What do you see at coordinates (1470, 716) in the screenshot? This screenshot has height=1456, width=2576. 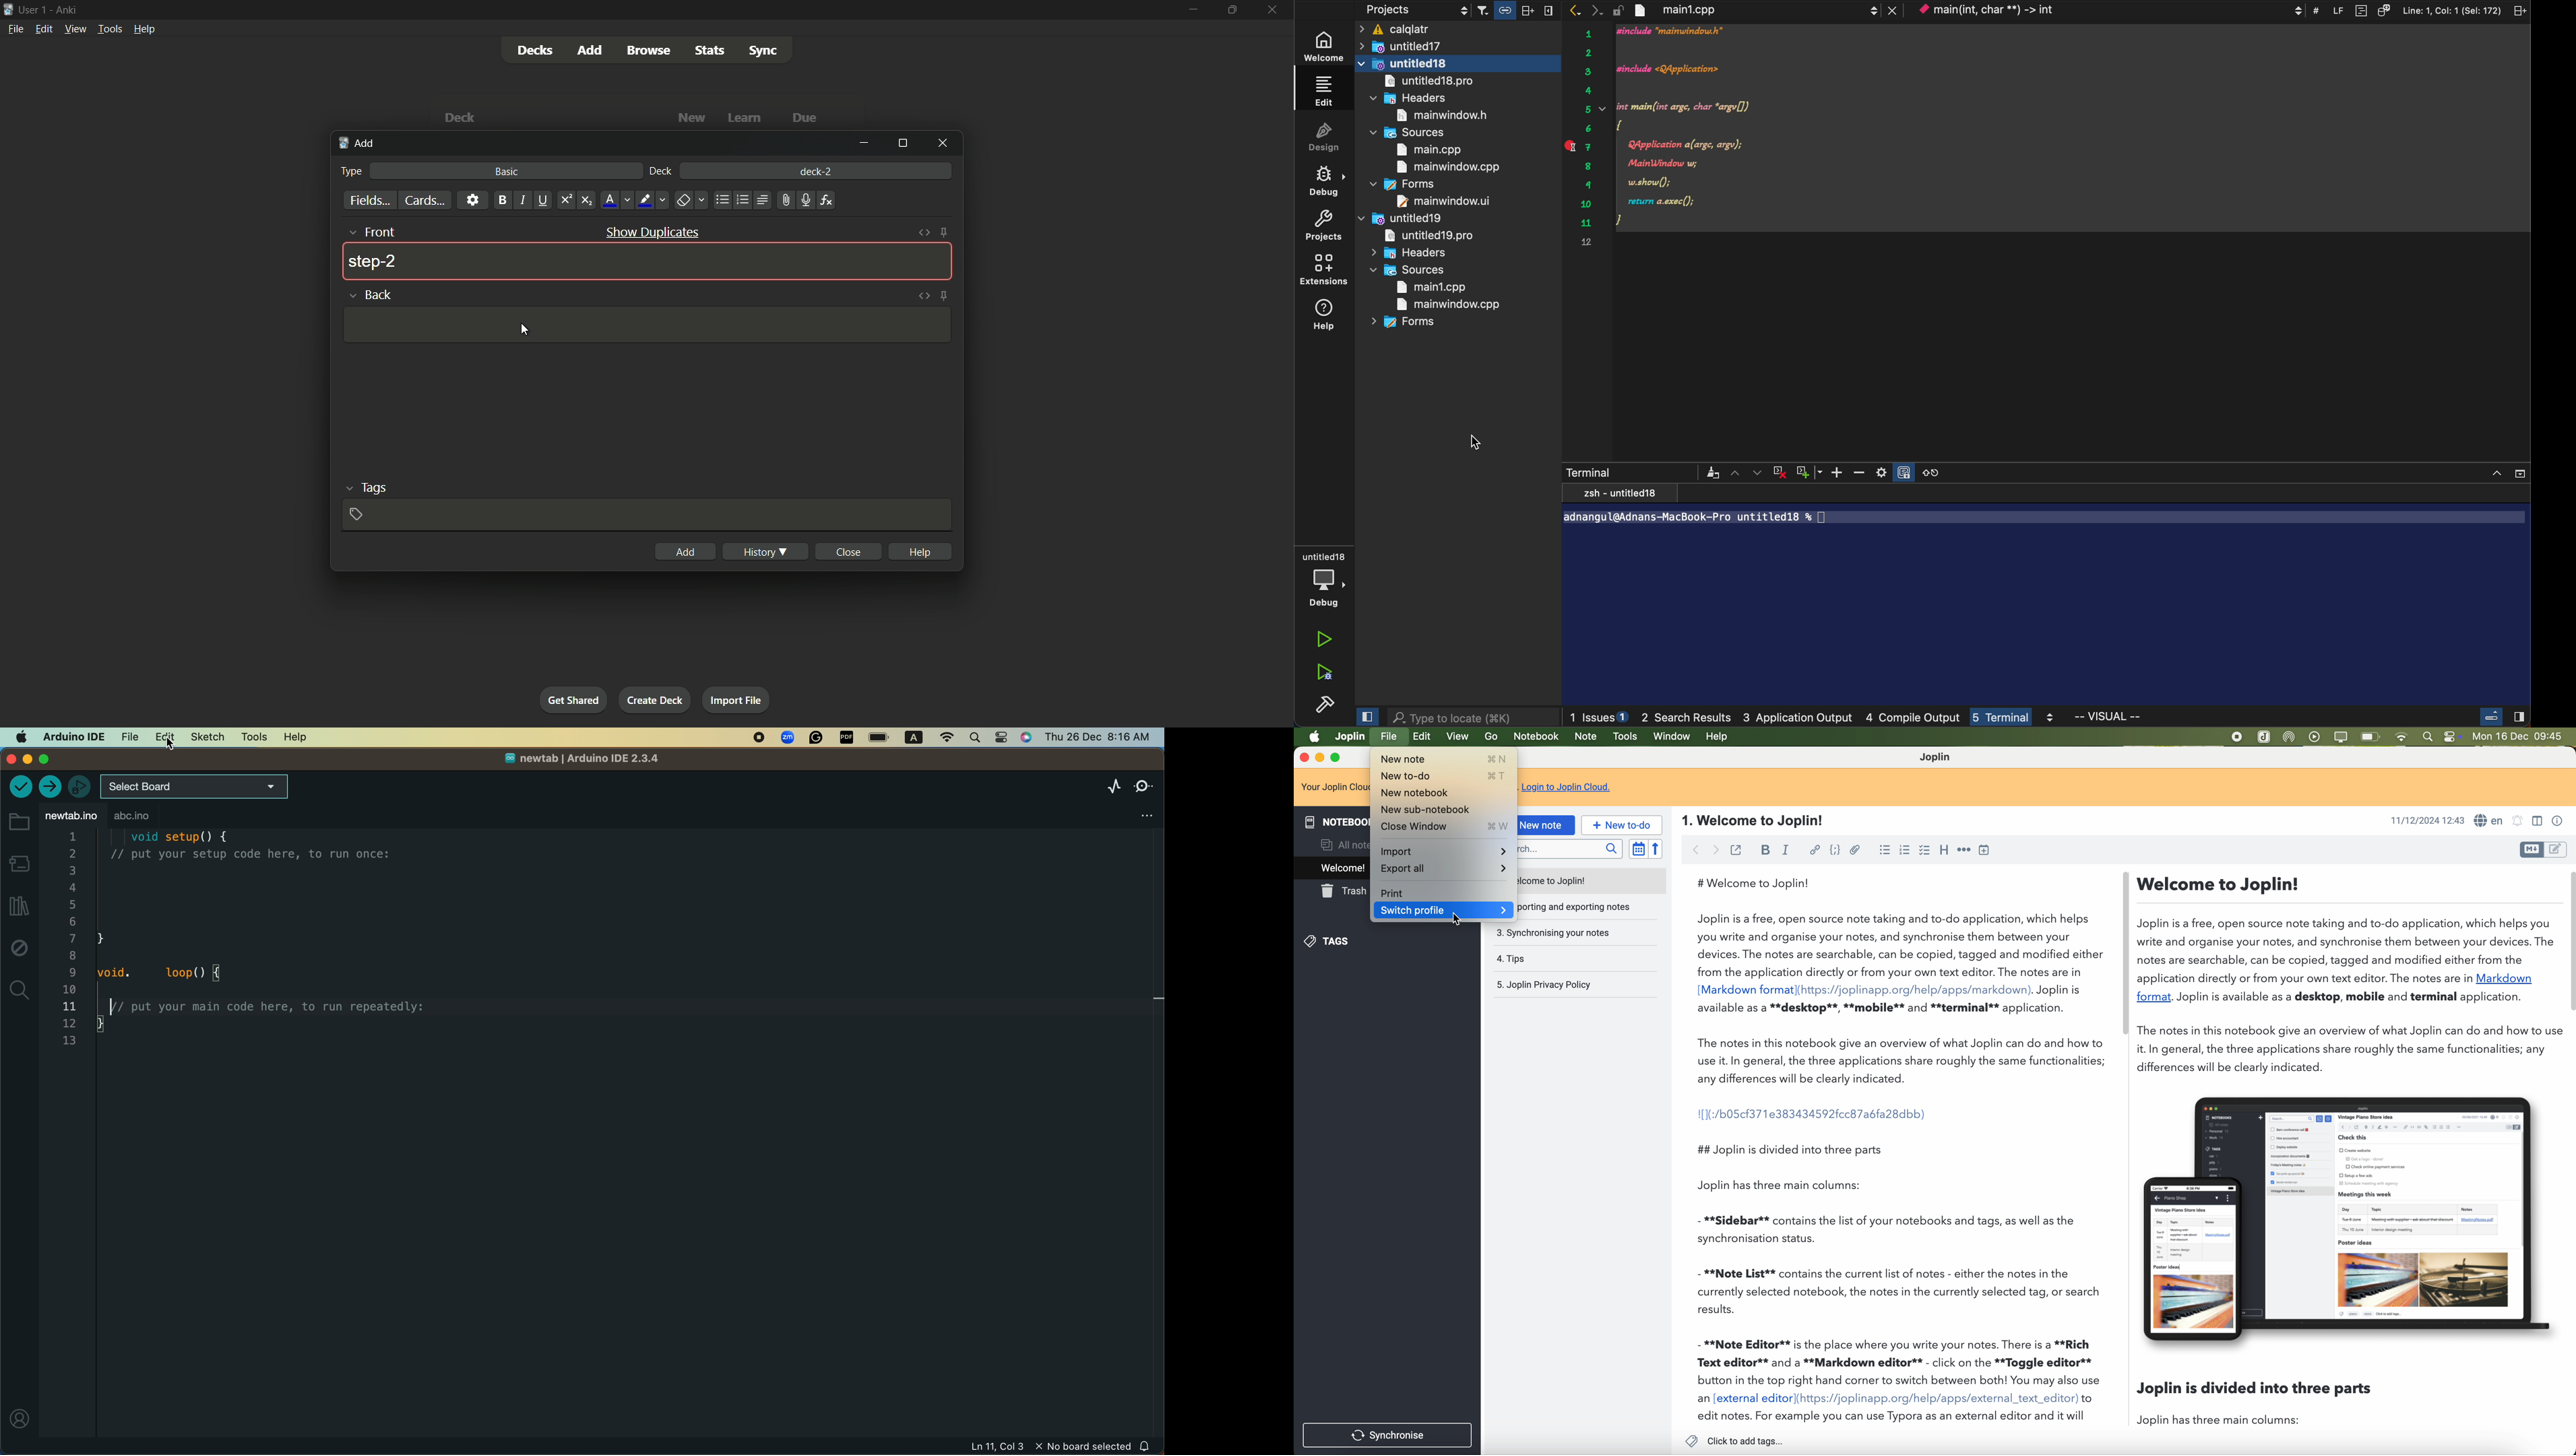 I see `search` at bounding box center [1470, 716].